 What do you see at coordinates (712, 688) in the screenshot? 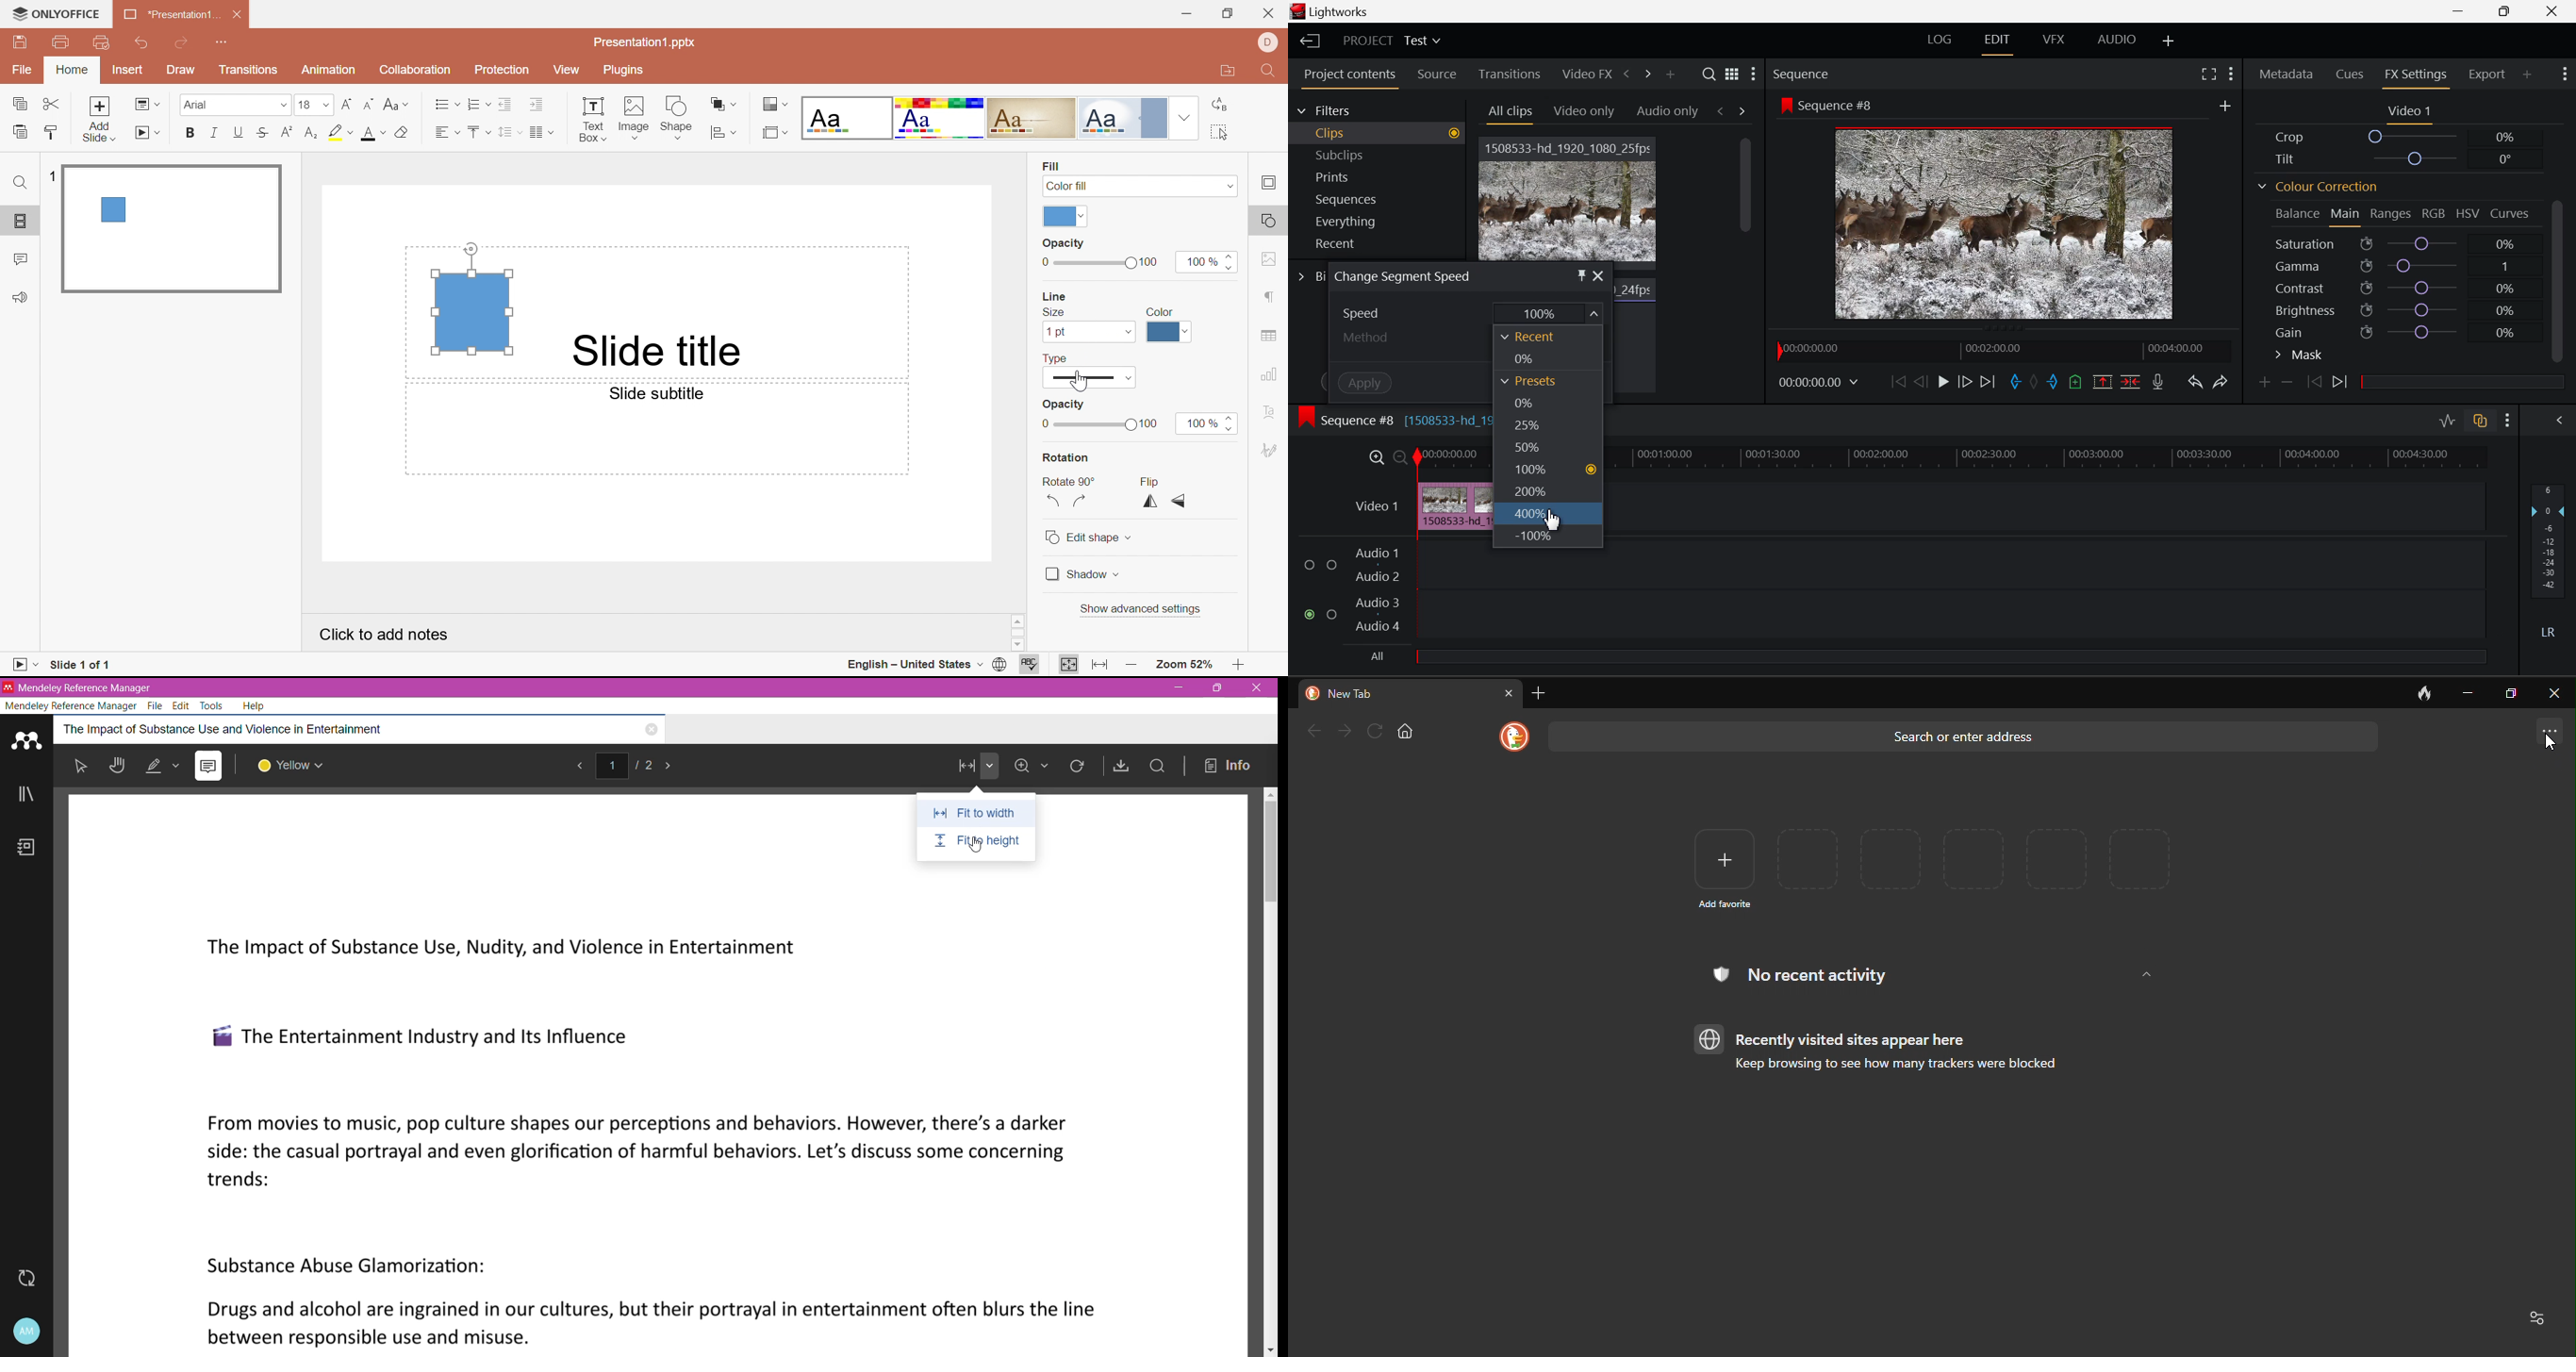
I see `Title Bar color change` at bounding box center [712, 688].